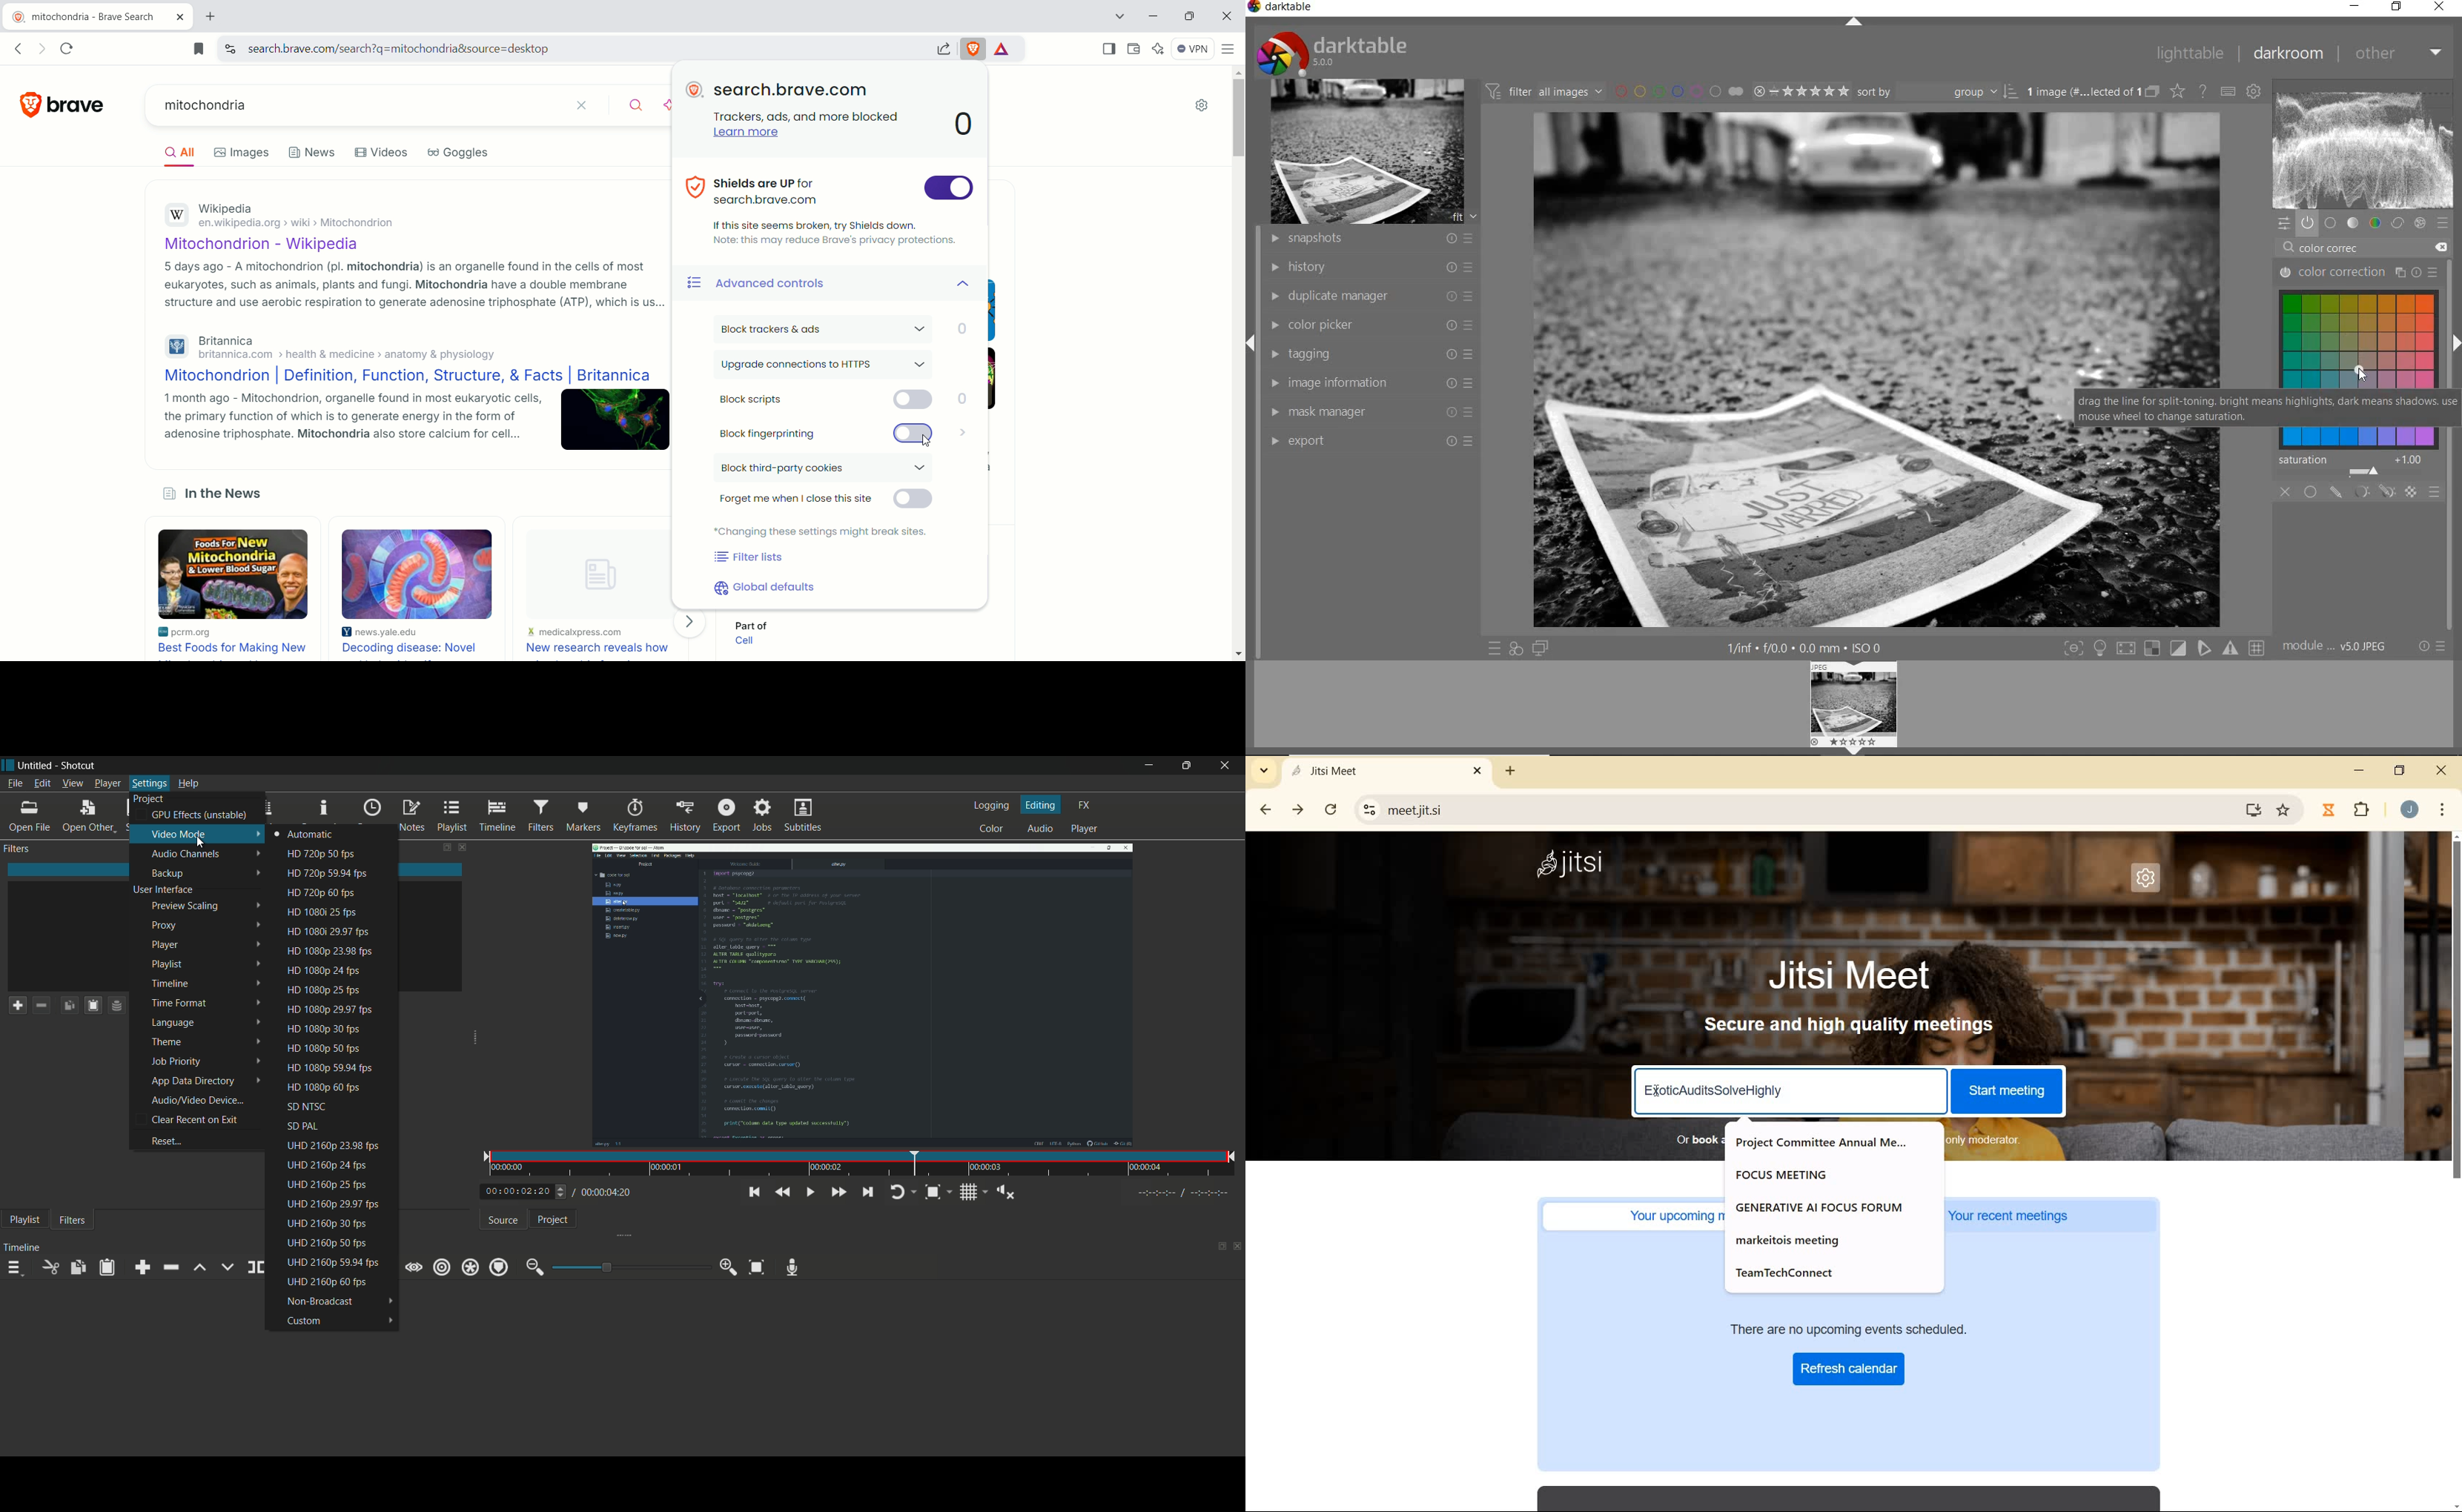 The height and width of the screenshot is (1512, 2464). Describe the element at coordinates (189, 785) in the screenshot. I see `help menu` at that location.